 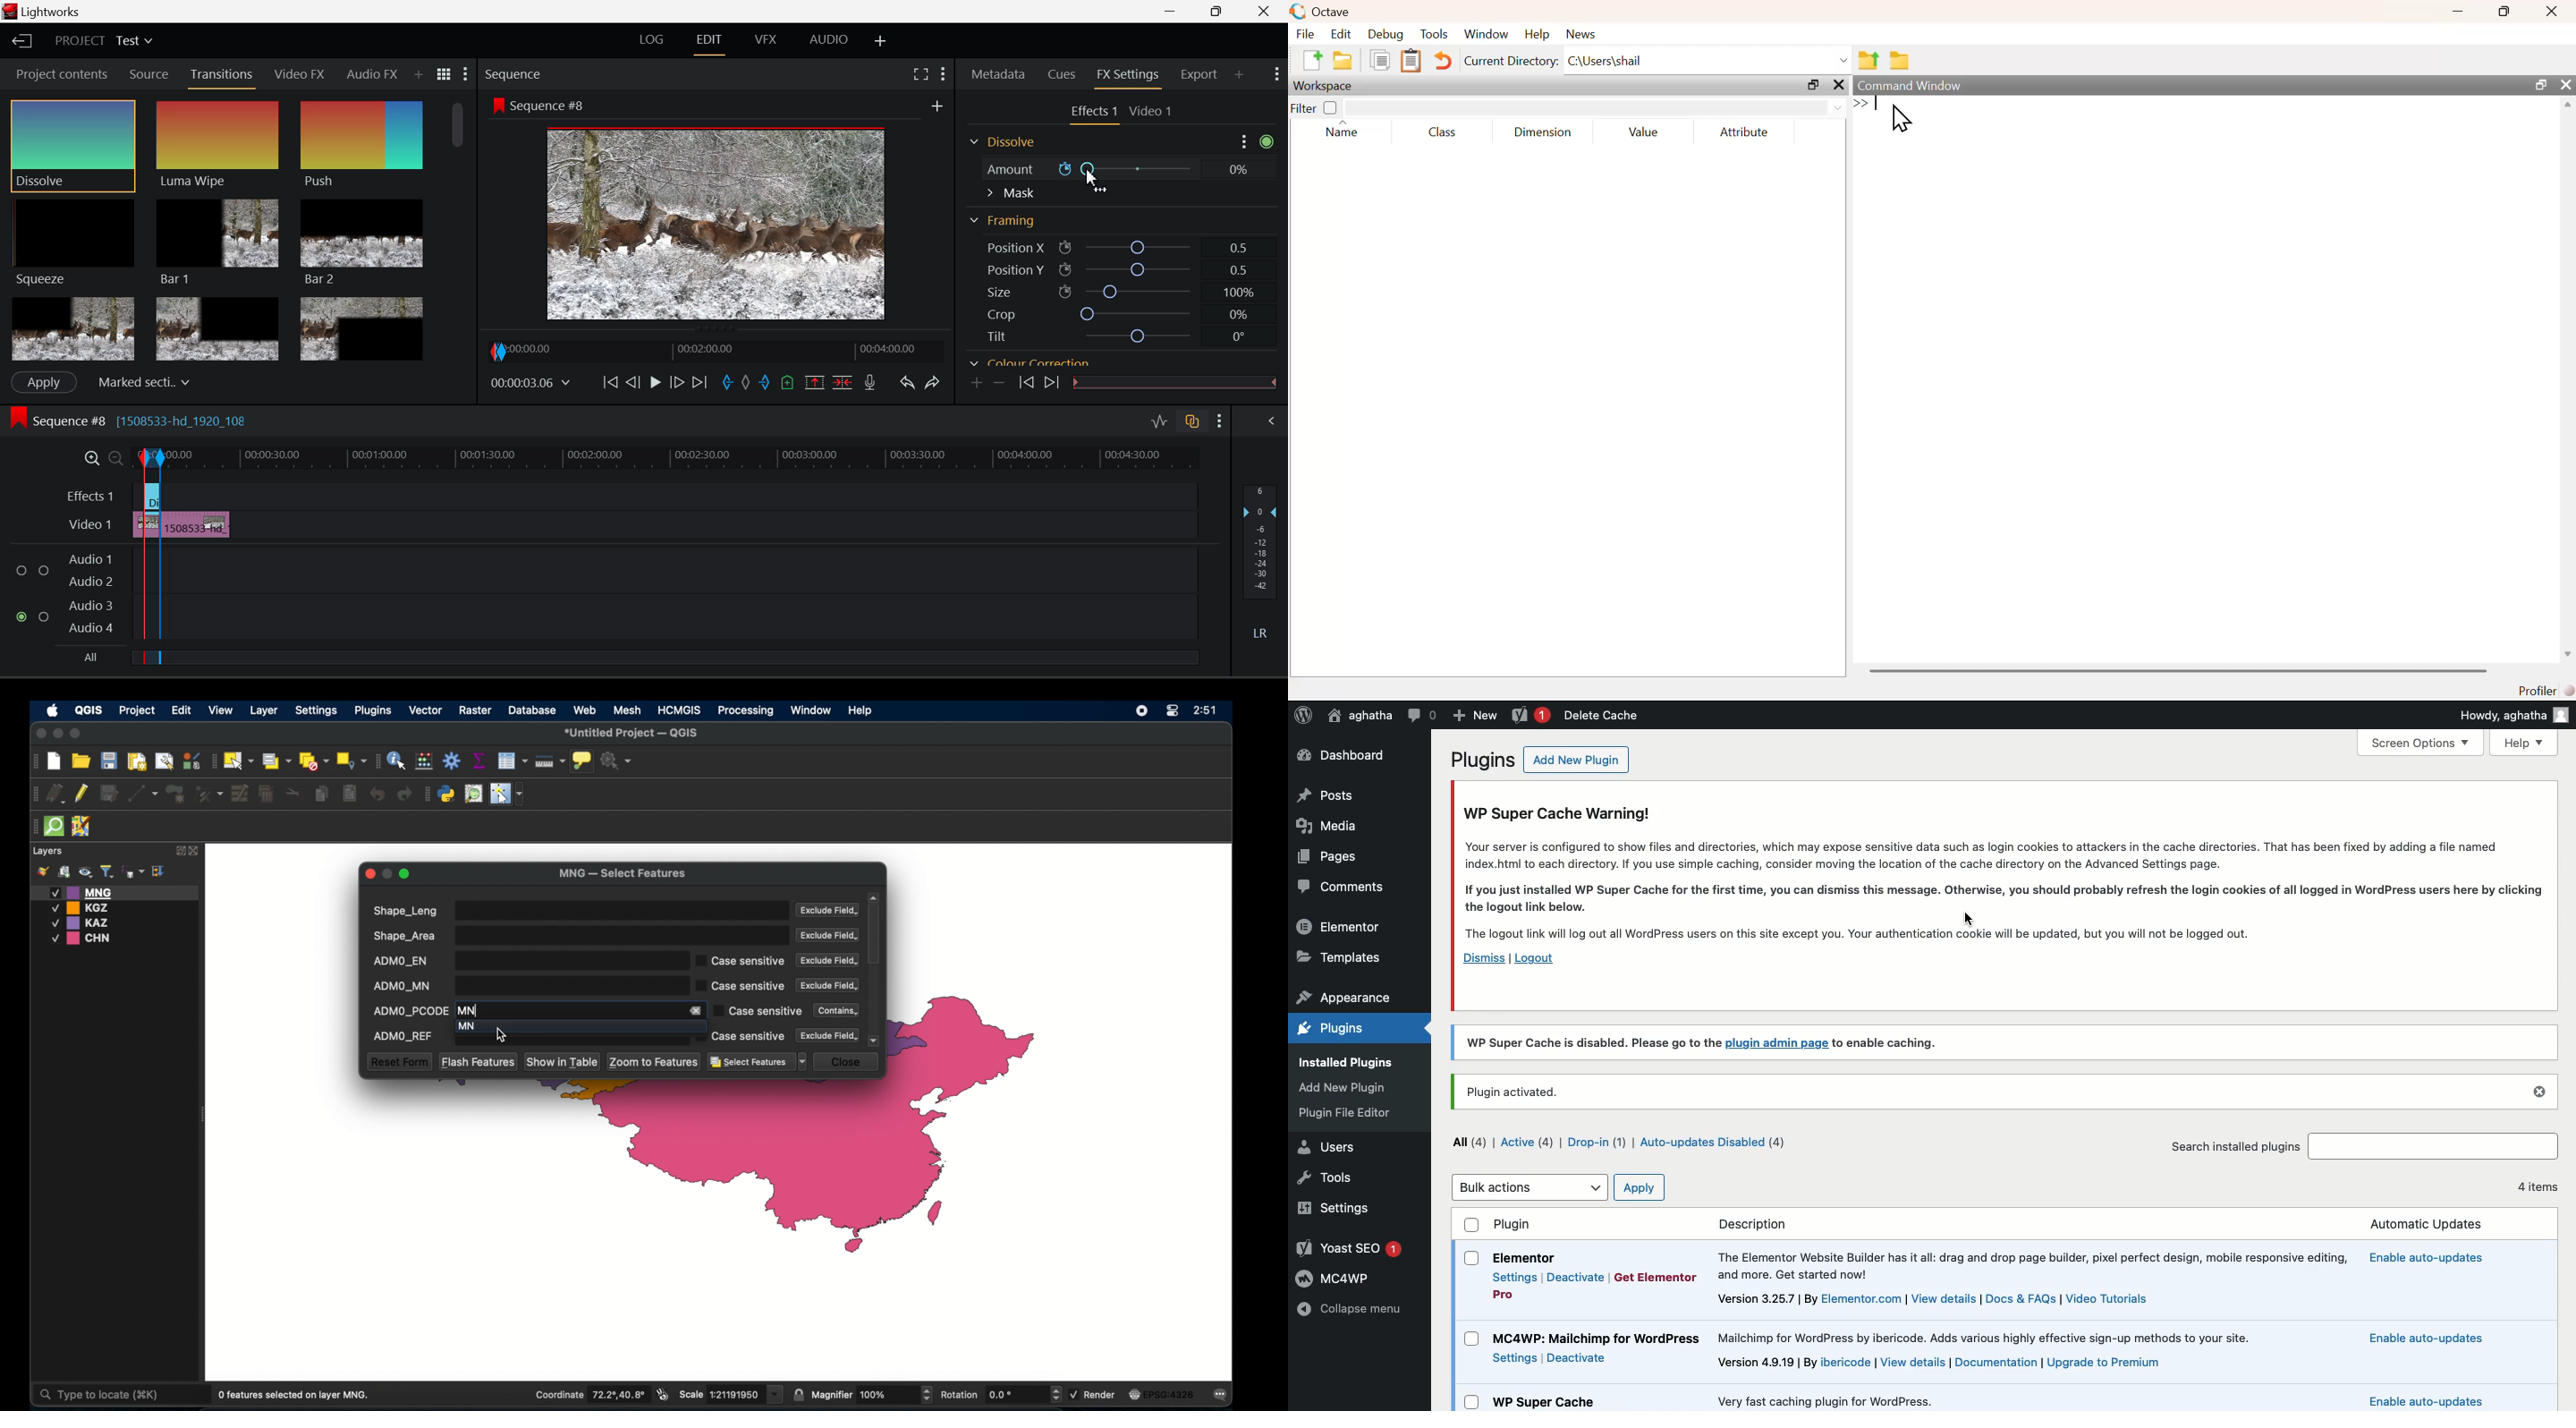 What do you see at coordinates (372, 74) in the screenshot?
I see `Audio FX` at bounding box center [372, 74].